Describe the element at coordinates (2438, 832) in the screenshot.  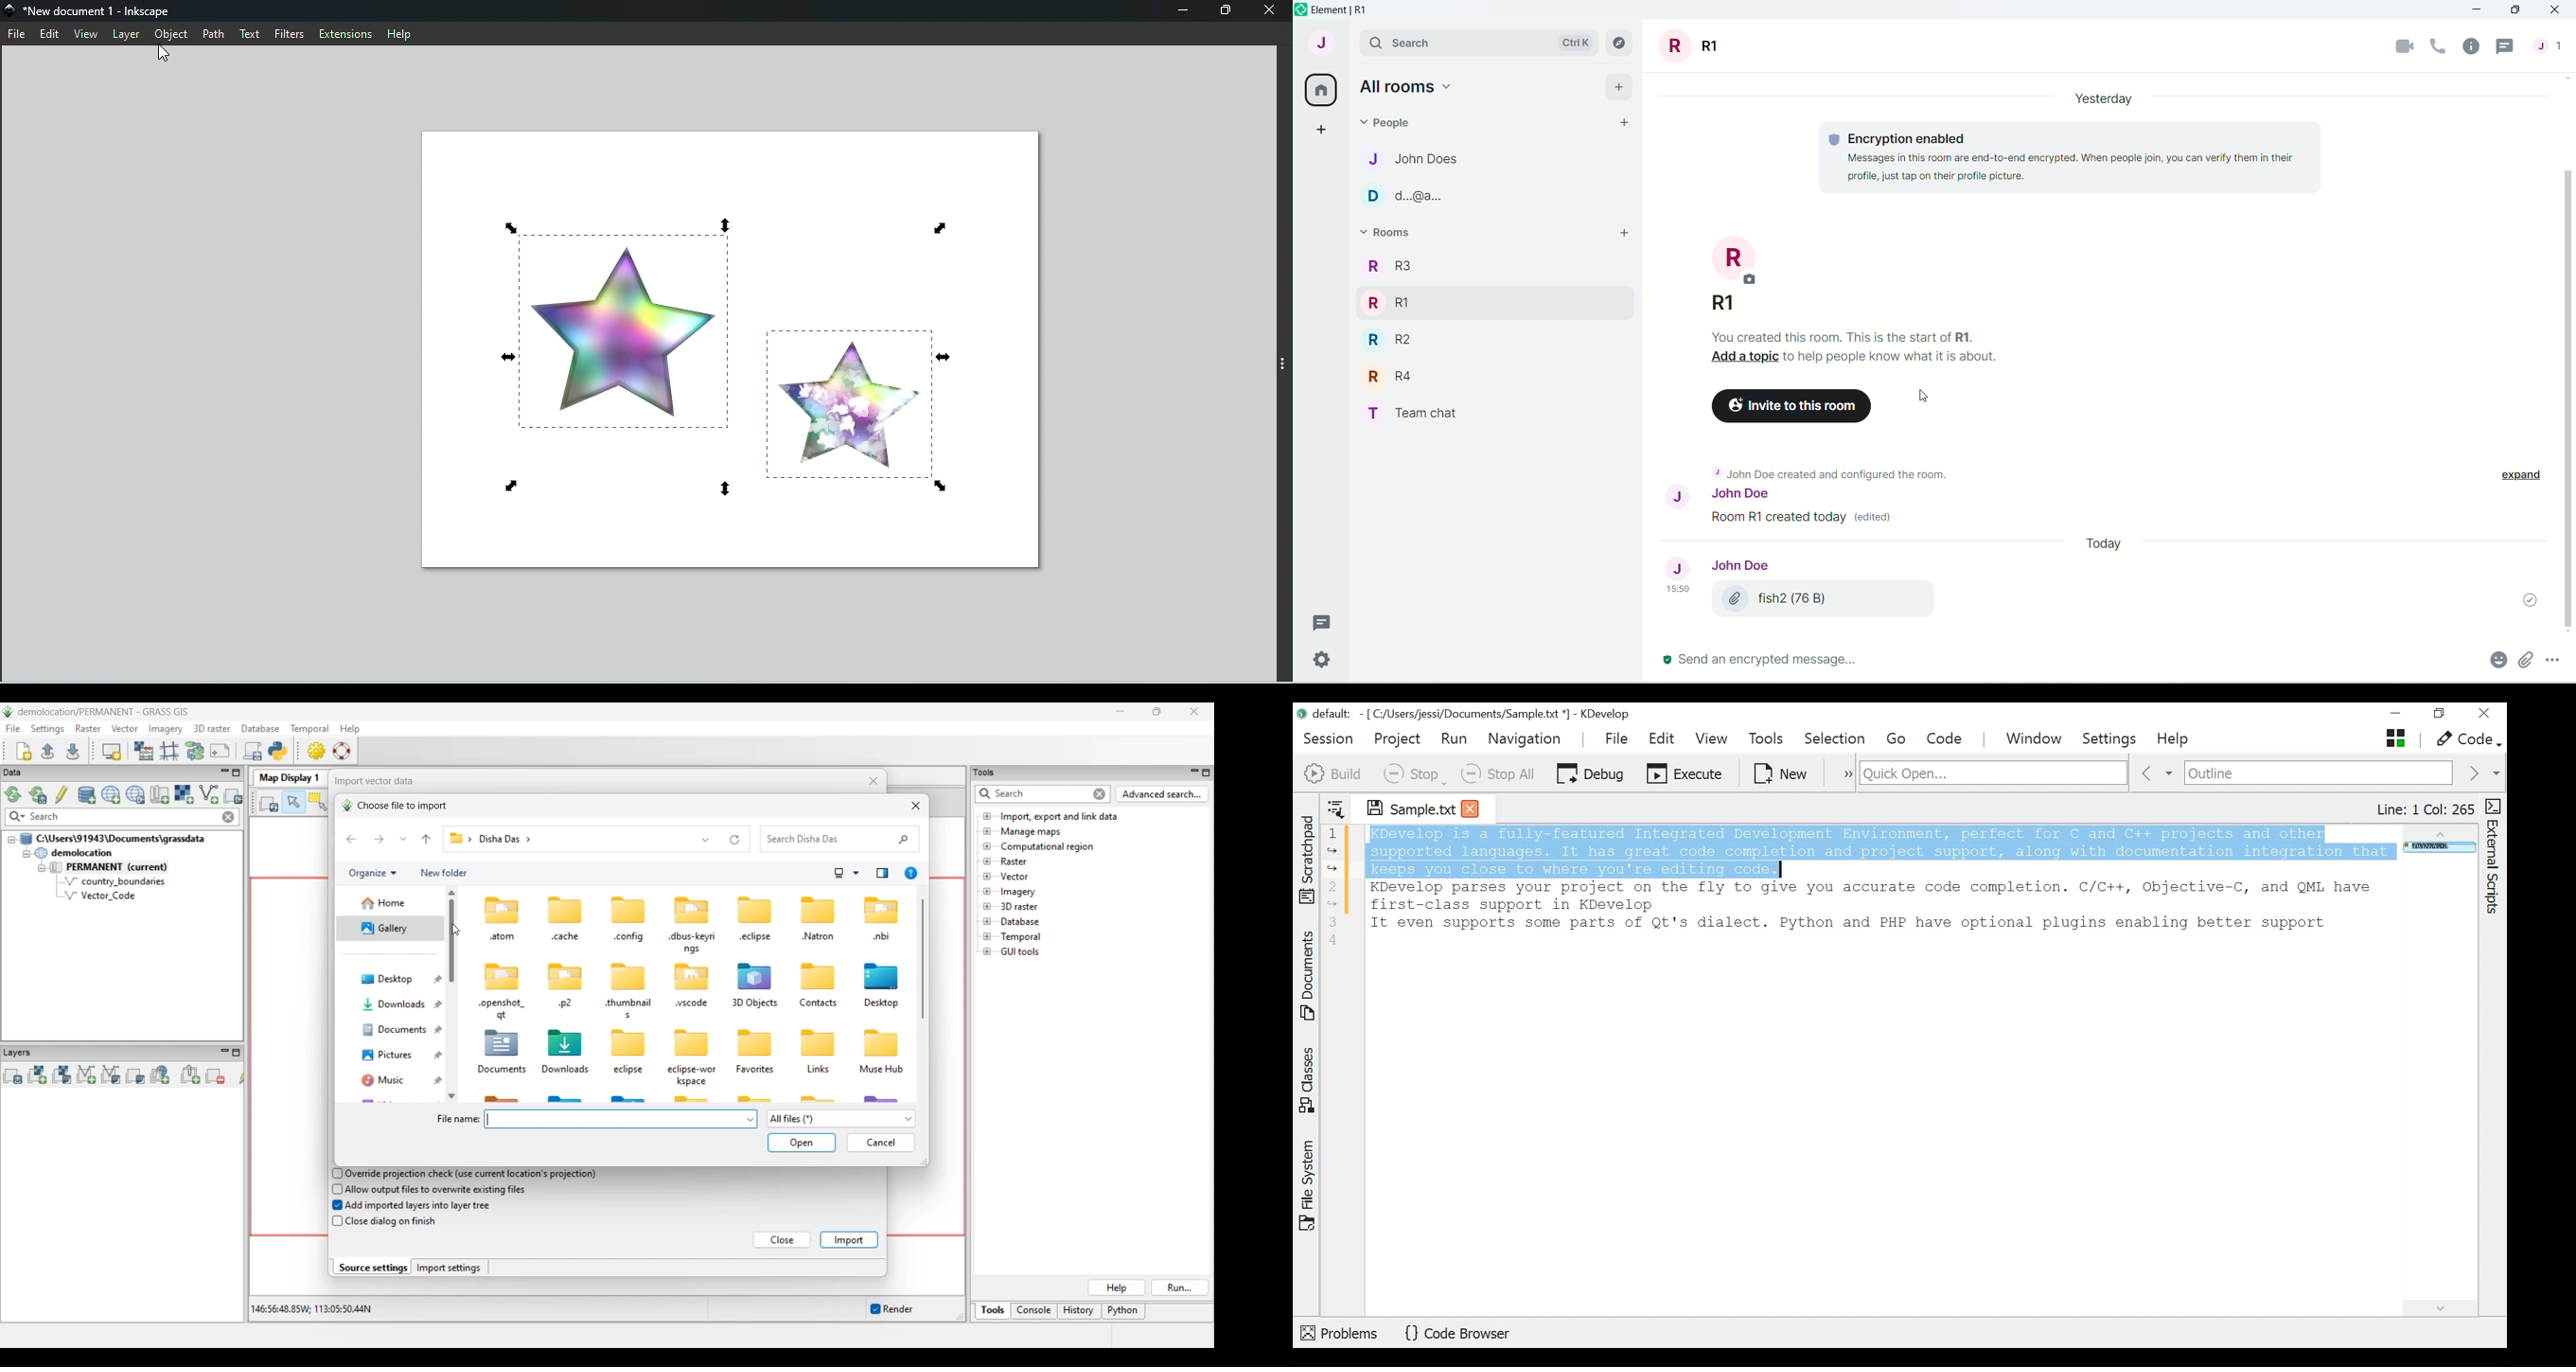
I see `Scroll up` at that location.